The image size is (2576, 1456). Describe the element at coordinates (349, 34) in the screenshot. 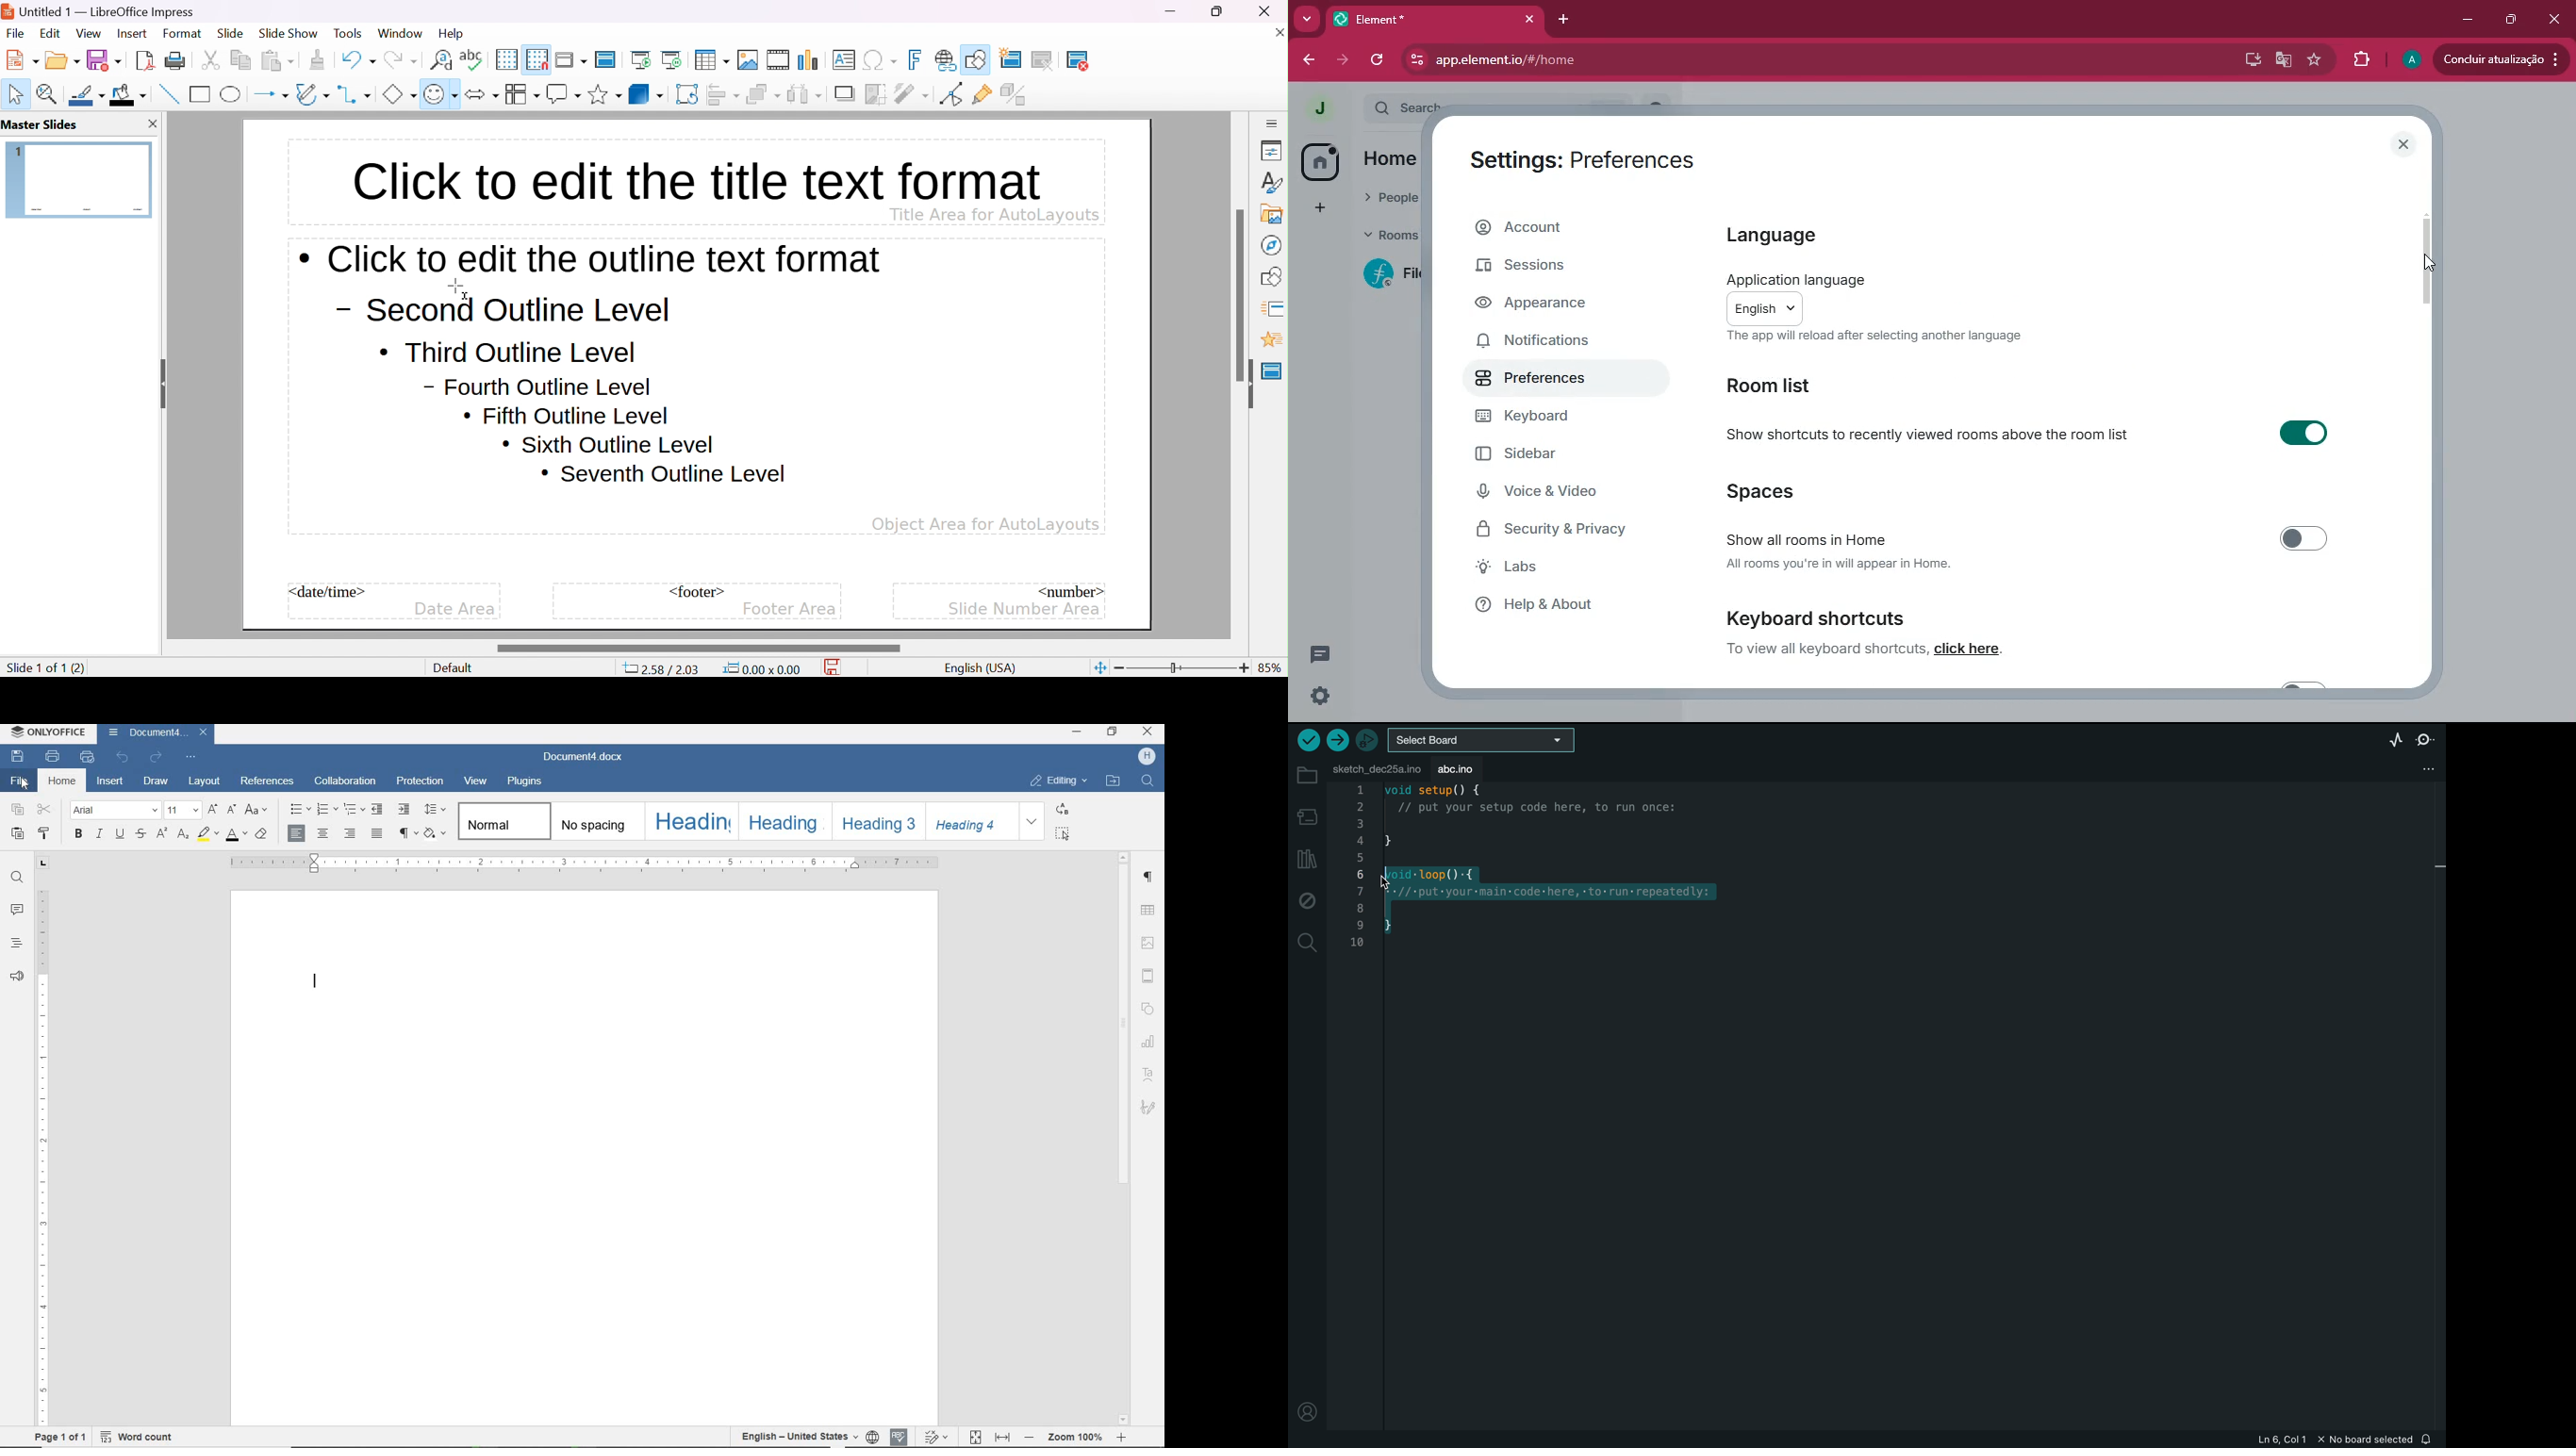

I see `tools` at that location.